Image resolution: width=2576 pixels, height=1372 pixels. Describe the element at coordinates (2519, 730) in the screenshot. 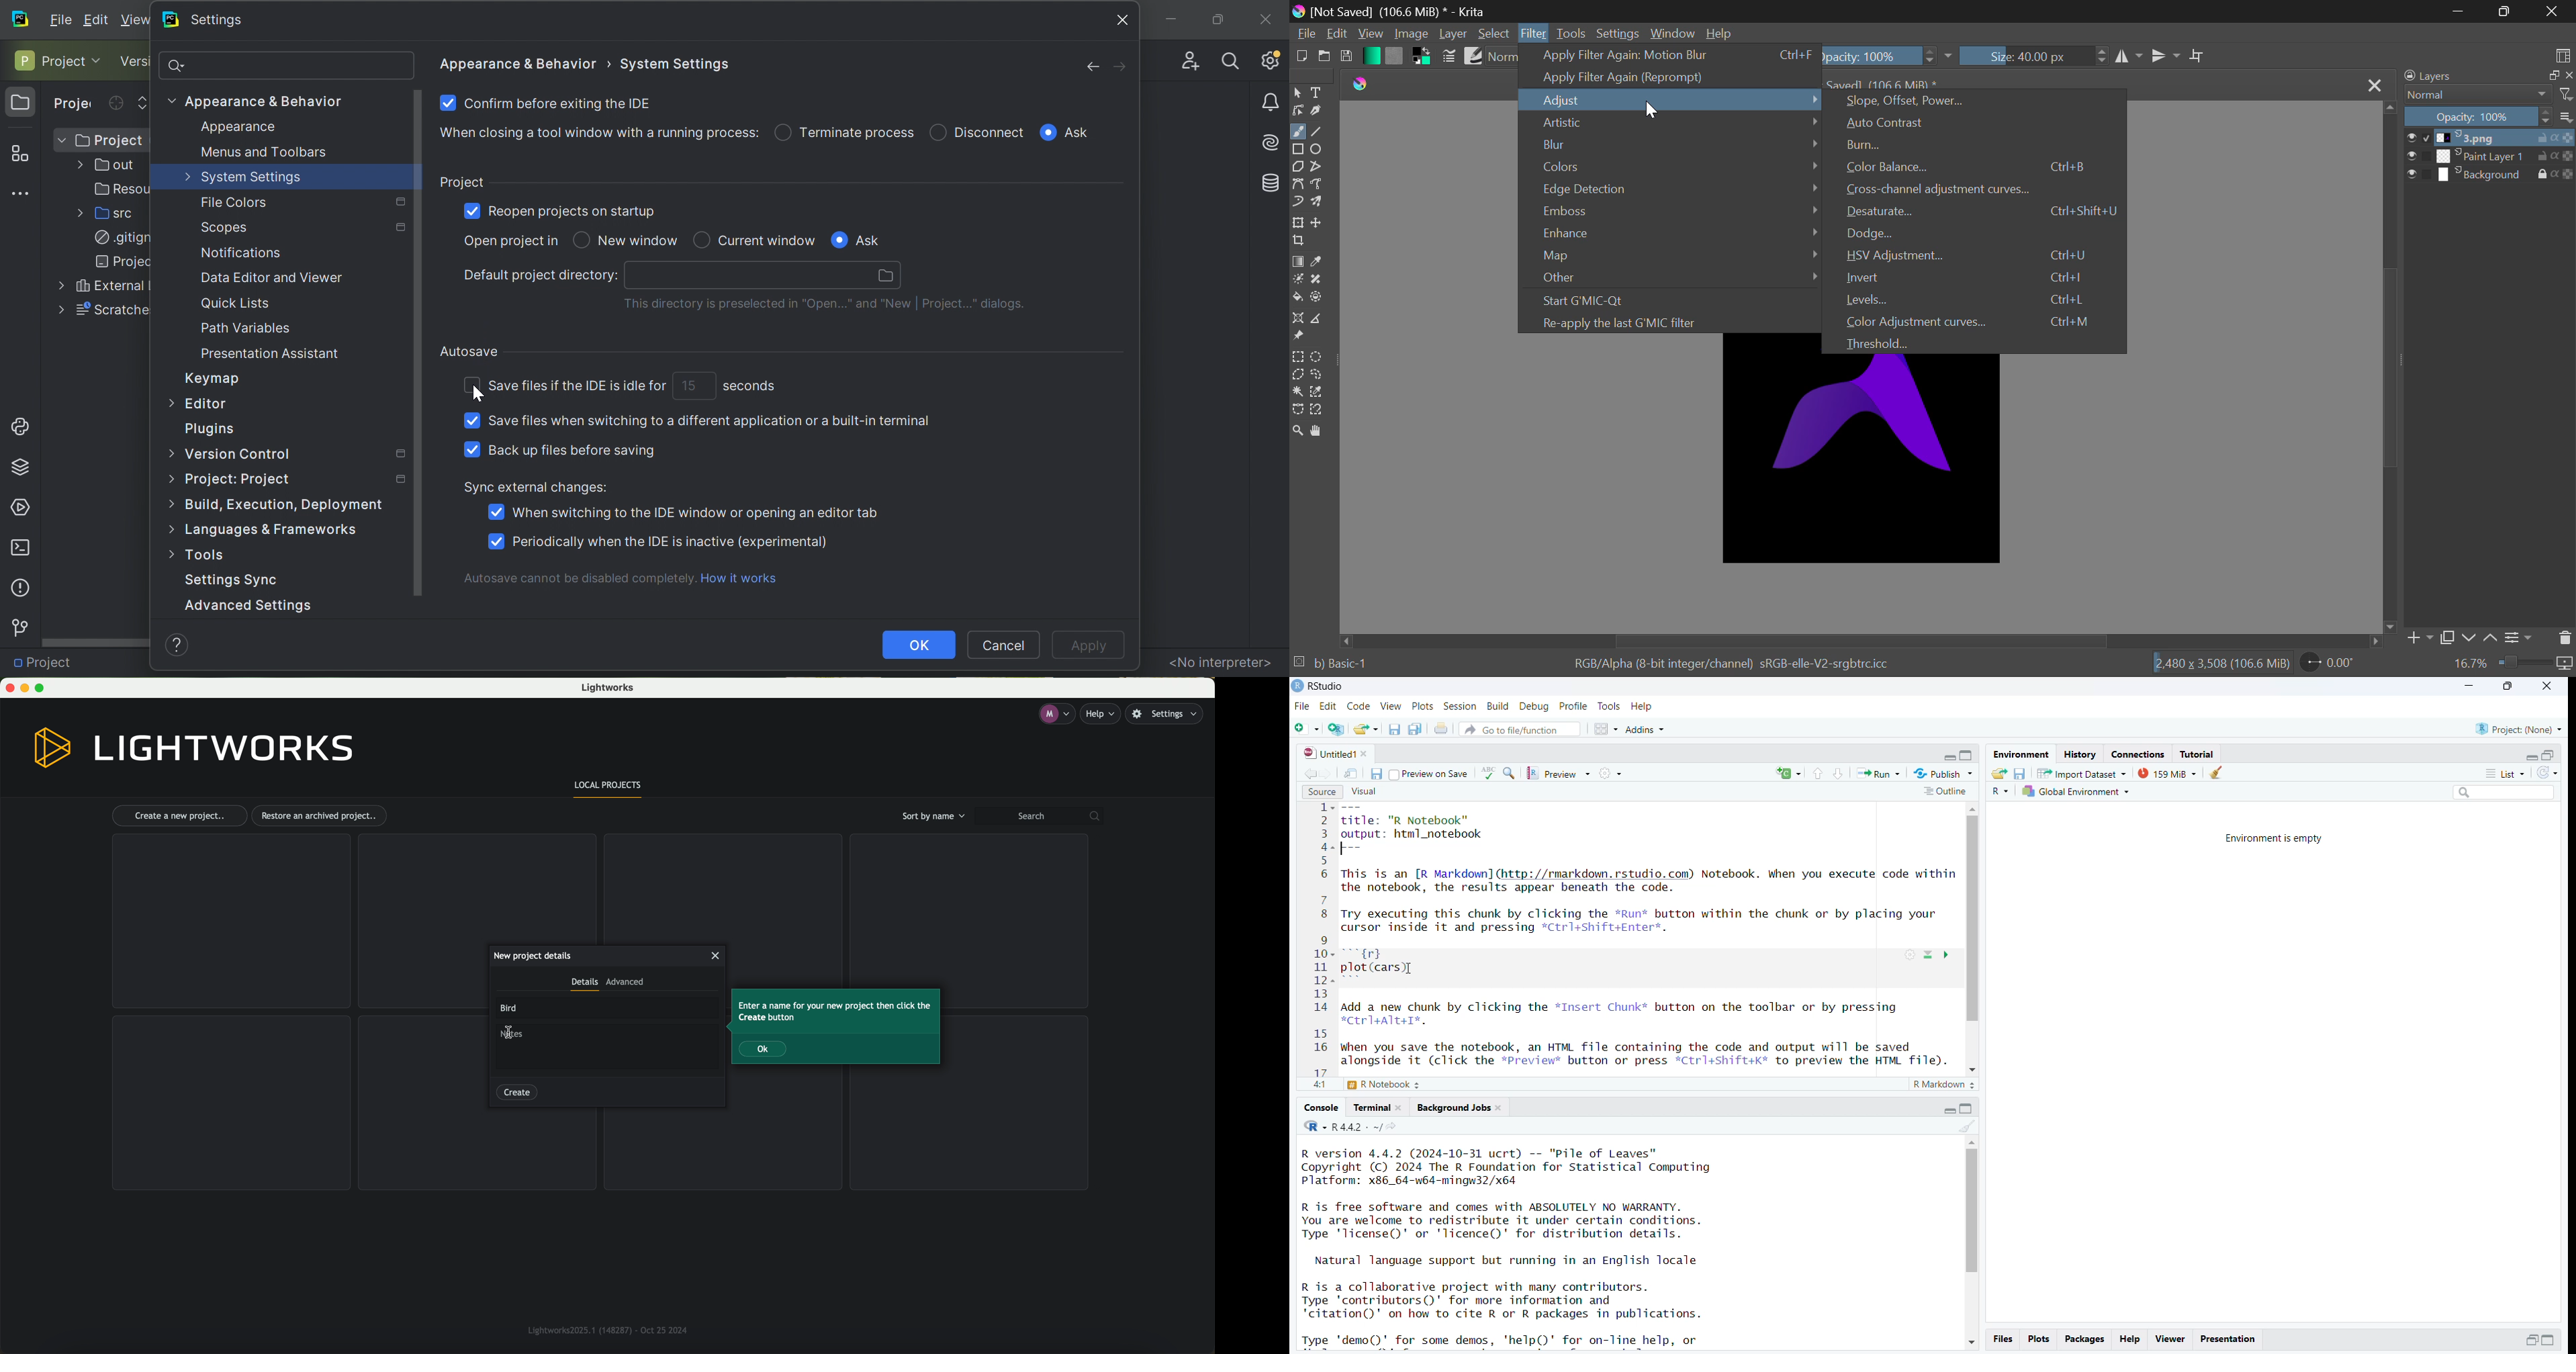

I see `project(None)` at that location.